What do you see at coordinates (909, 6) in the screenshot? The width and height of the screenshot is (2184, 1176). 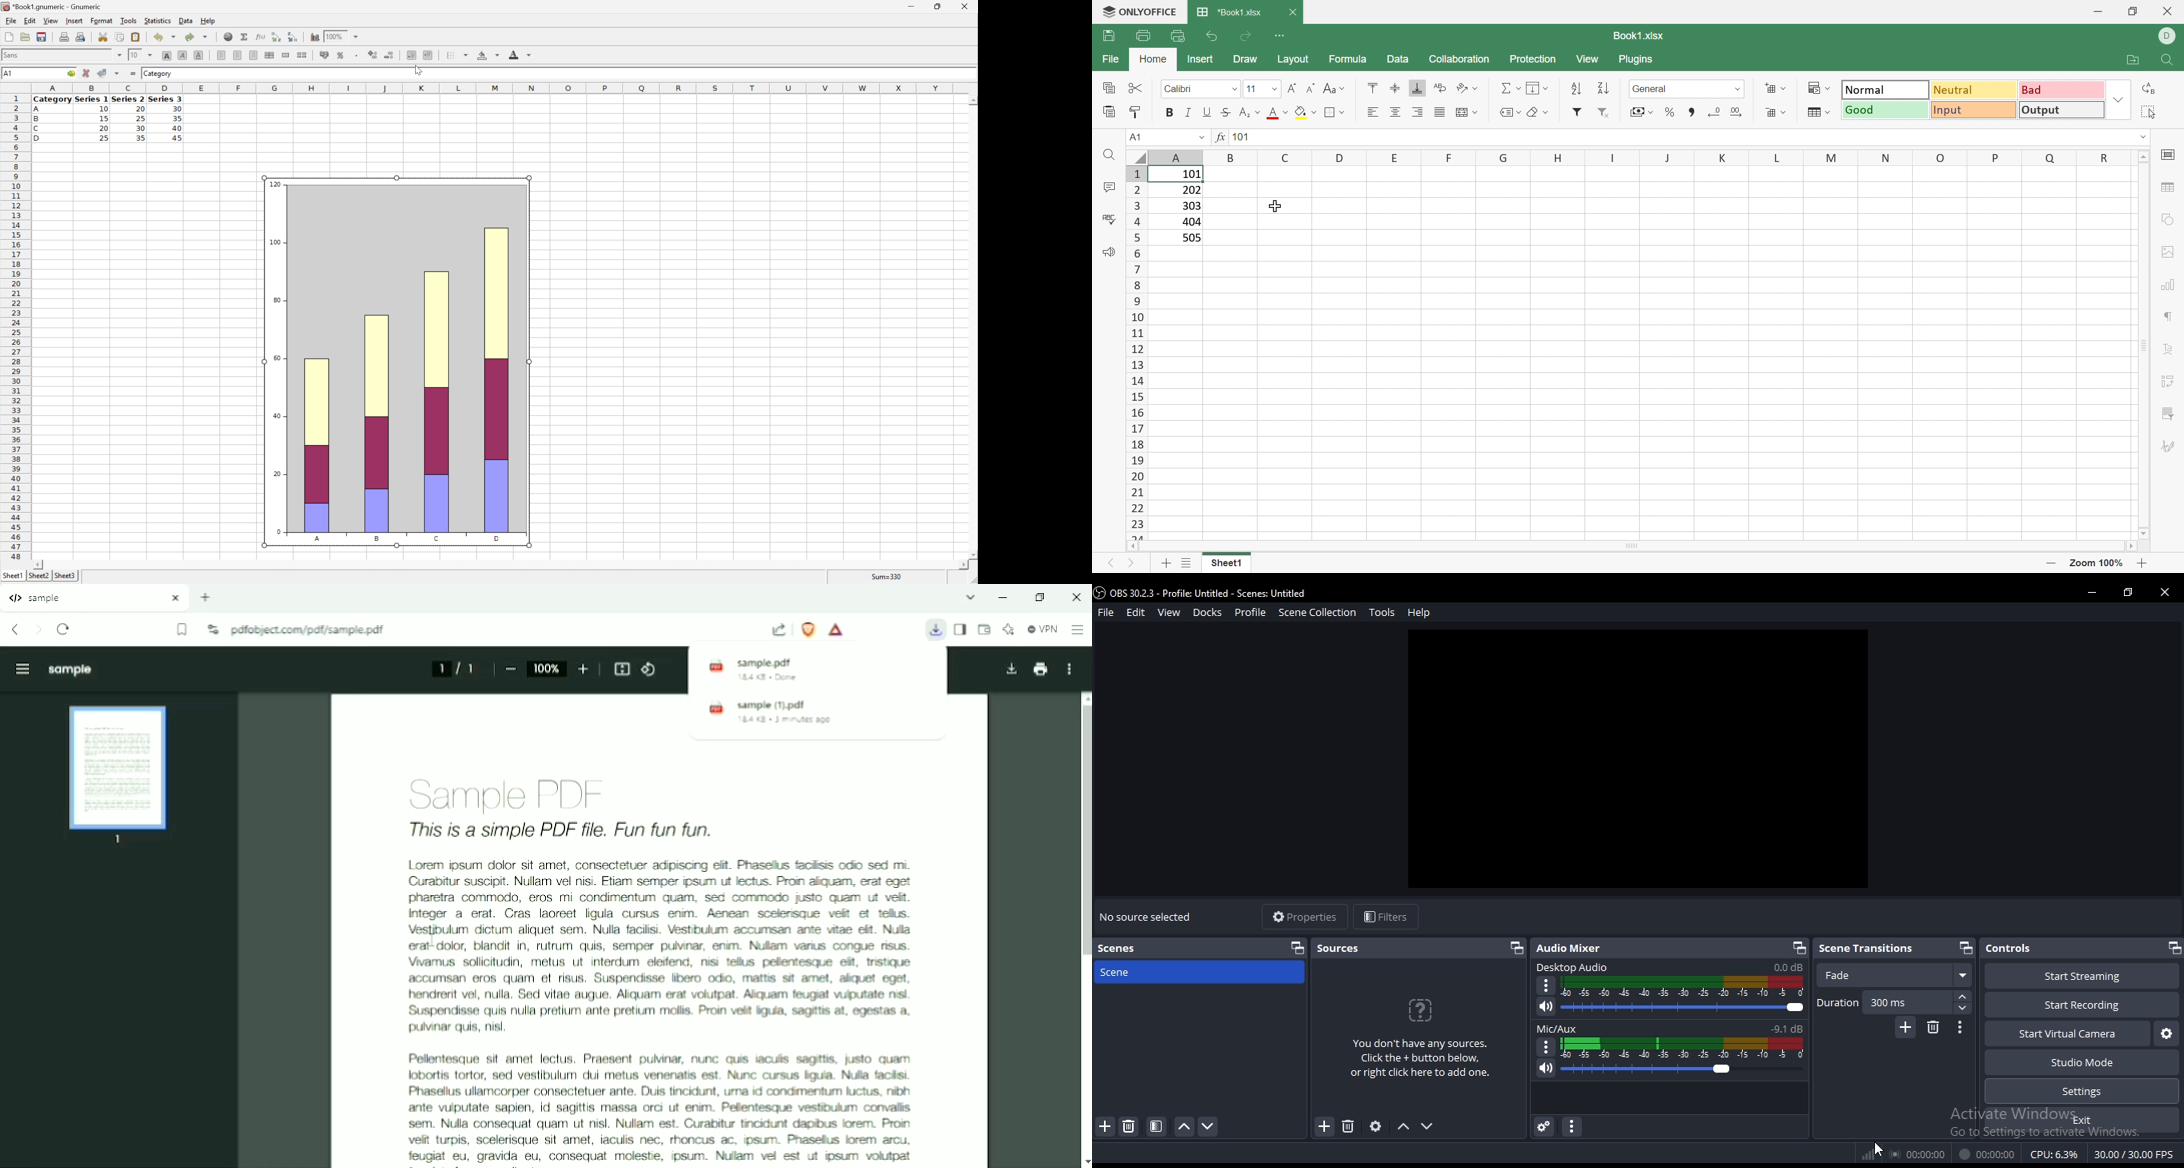 I see `Minimize` at bounding box center [909, 6].